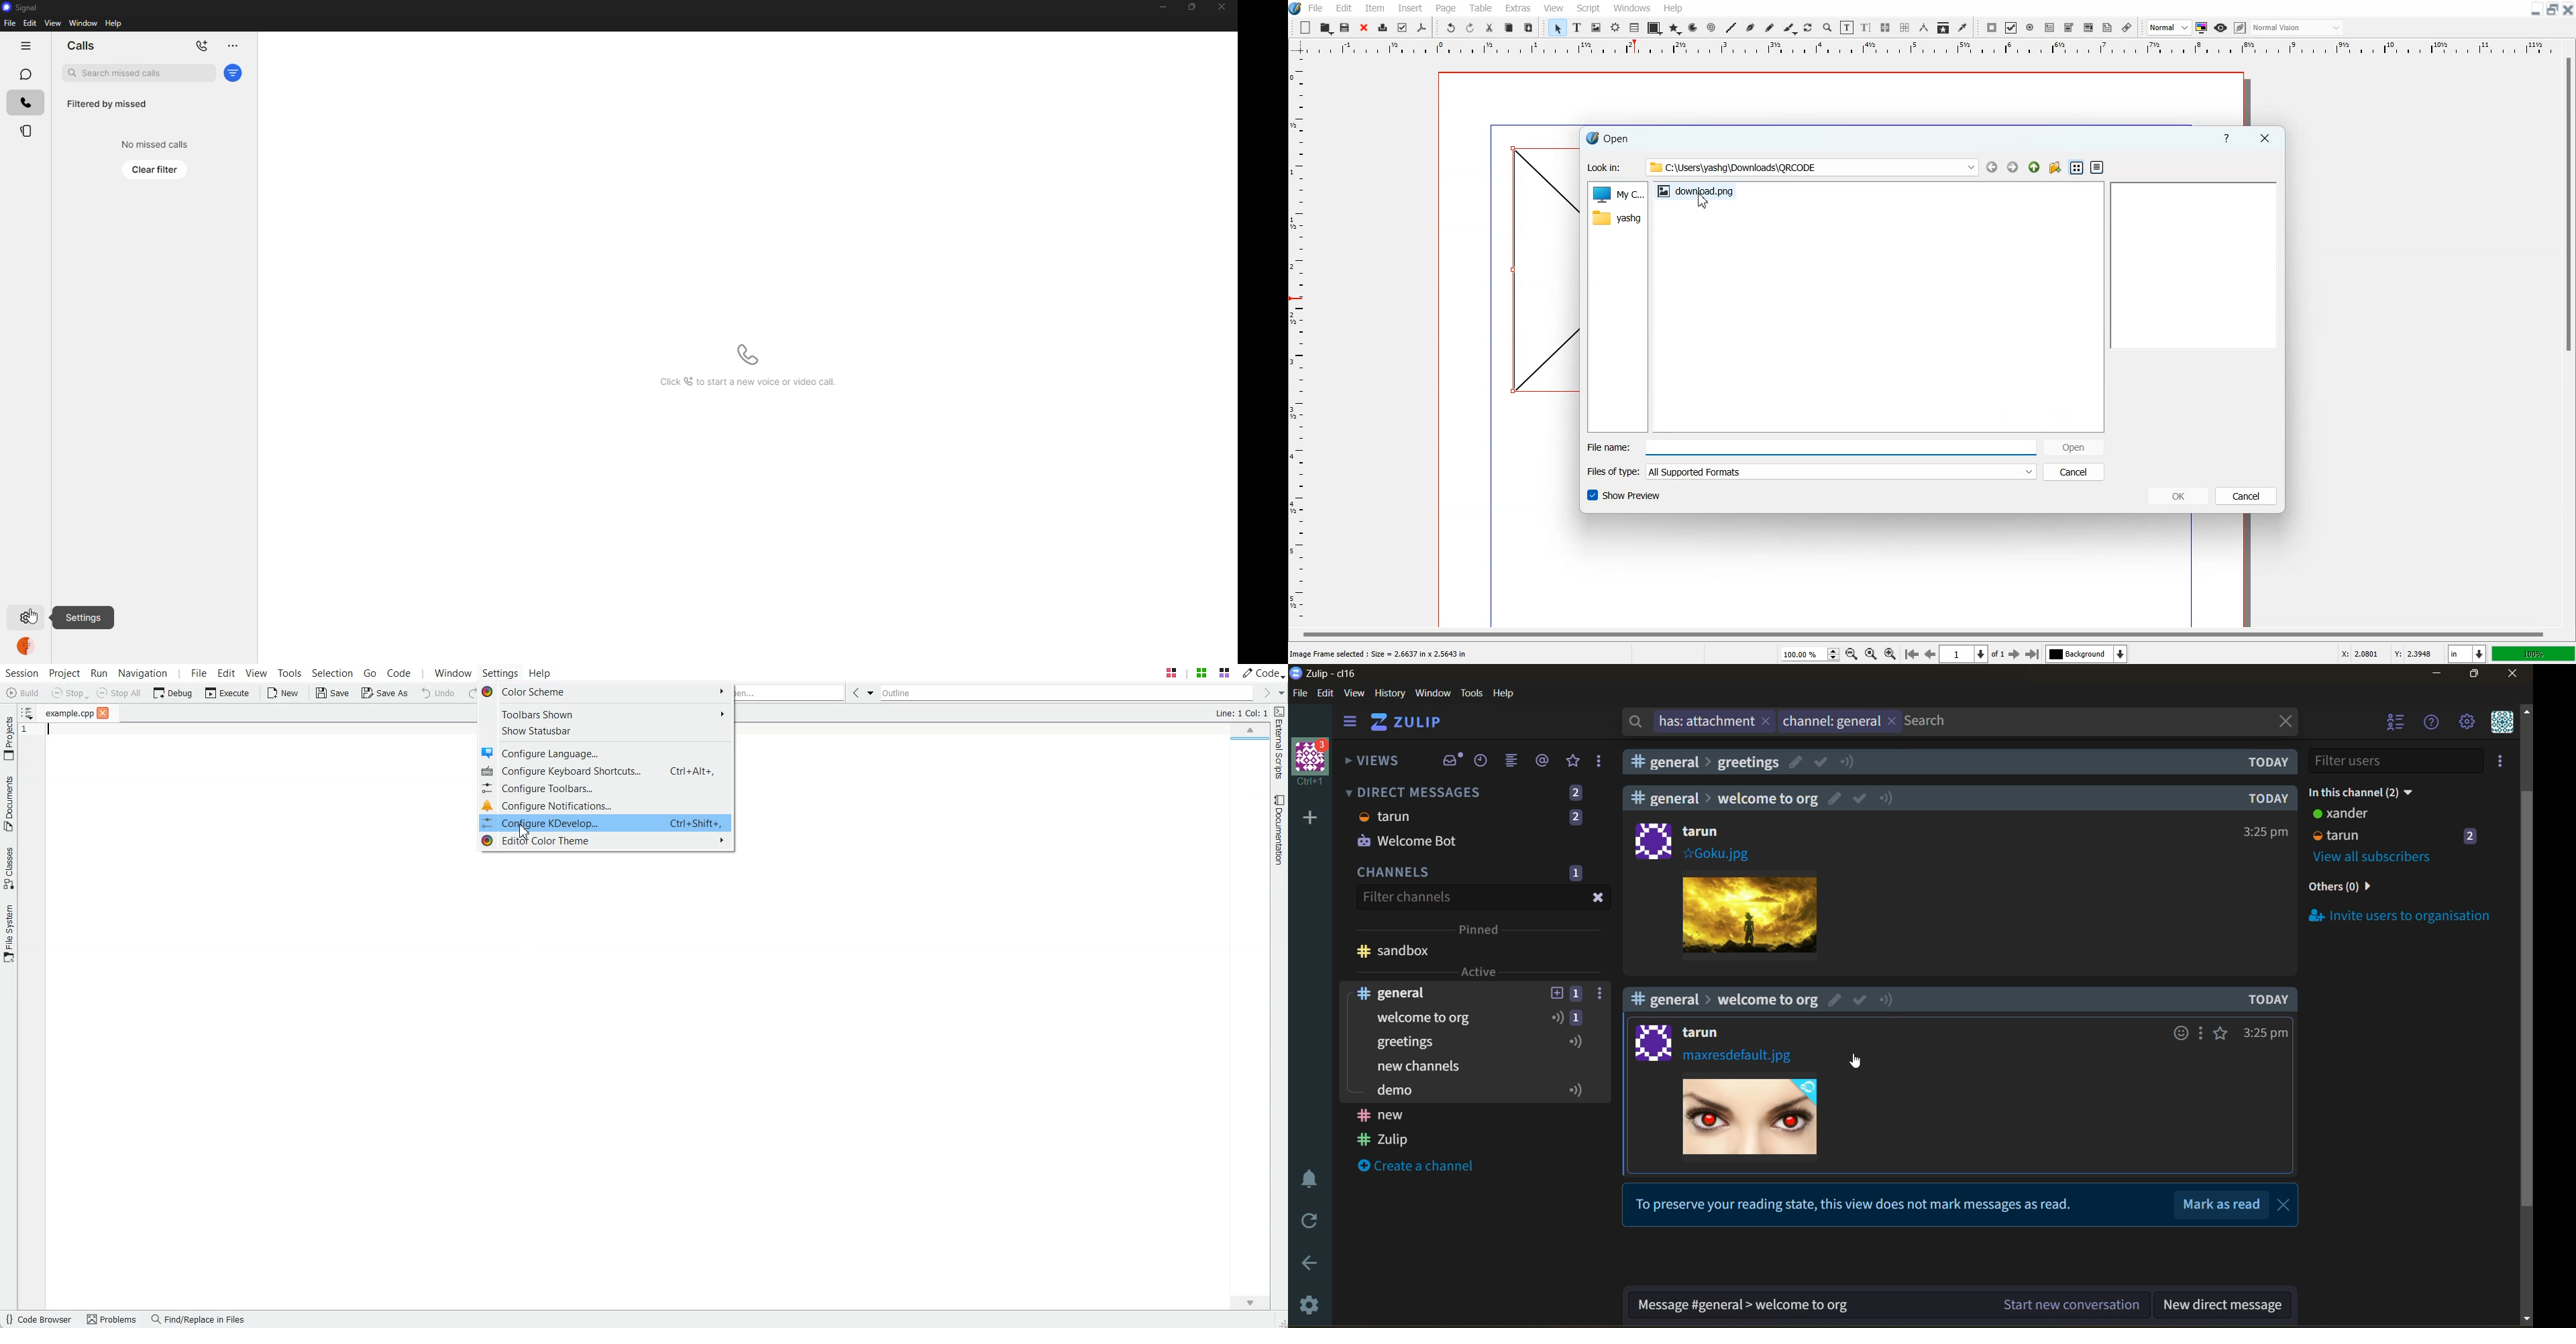  I want to click on notify, so click(1887, 797).